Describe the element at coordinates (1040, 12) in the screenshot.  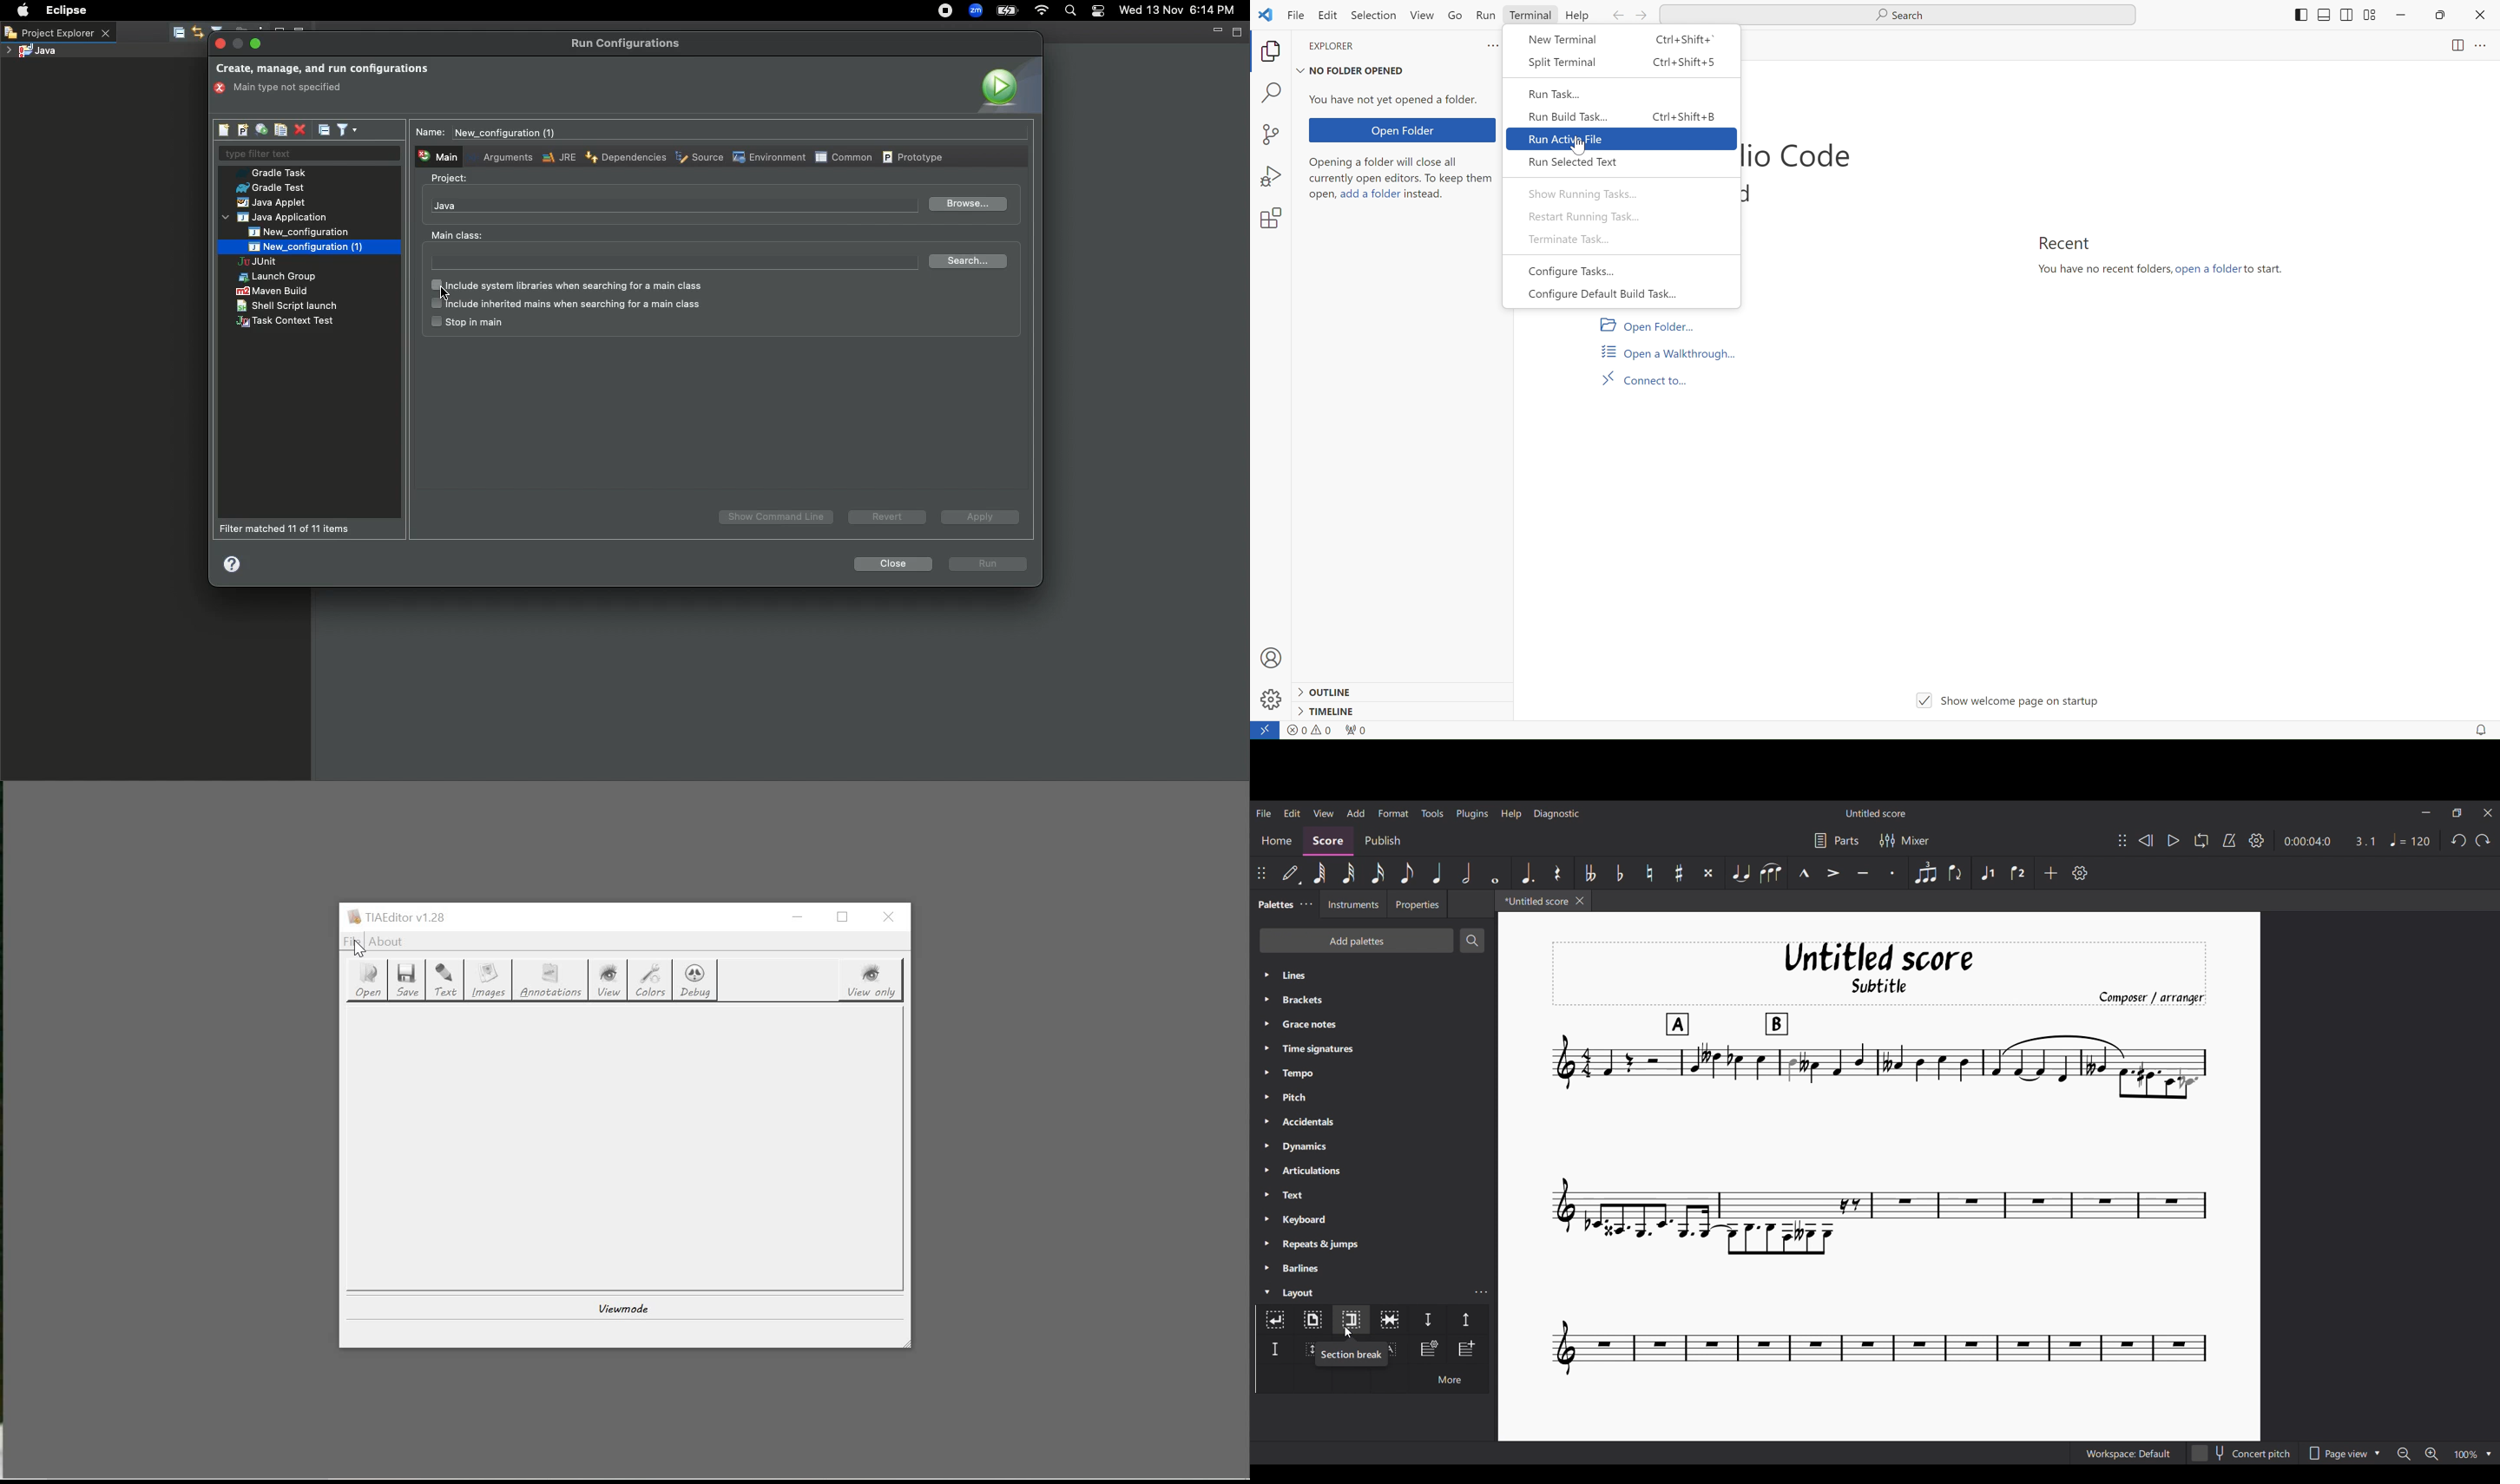
I see `Internet` at that location.